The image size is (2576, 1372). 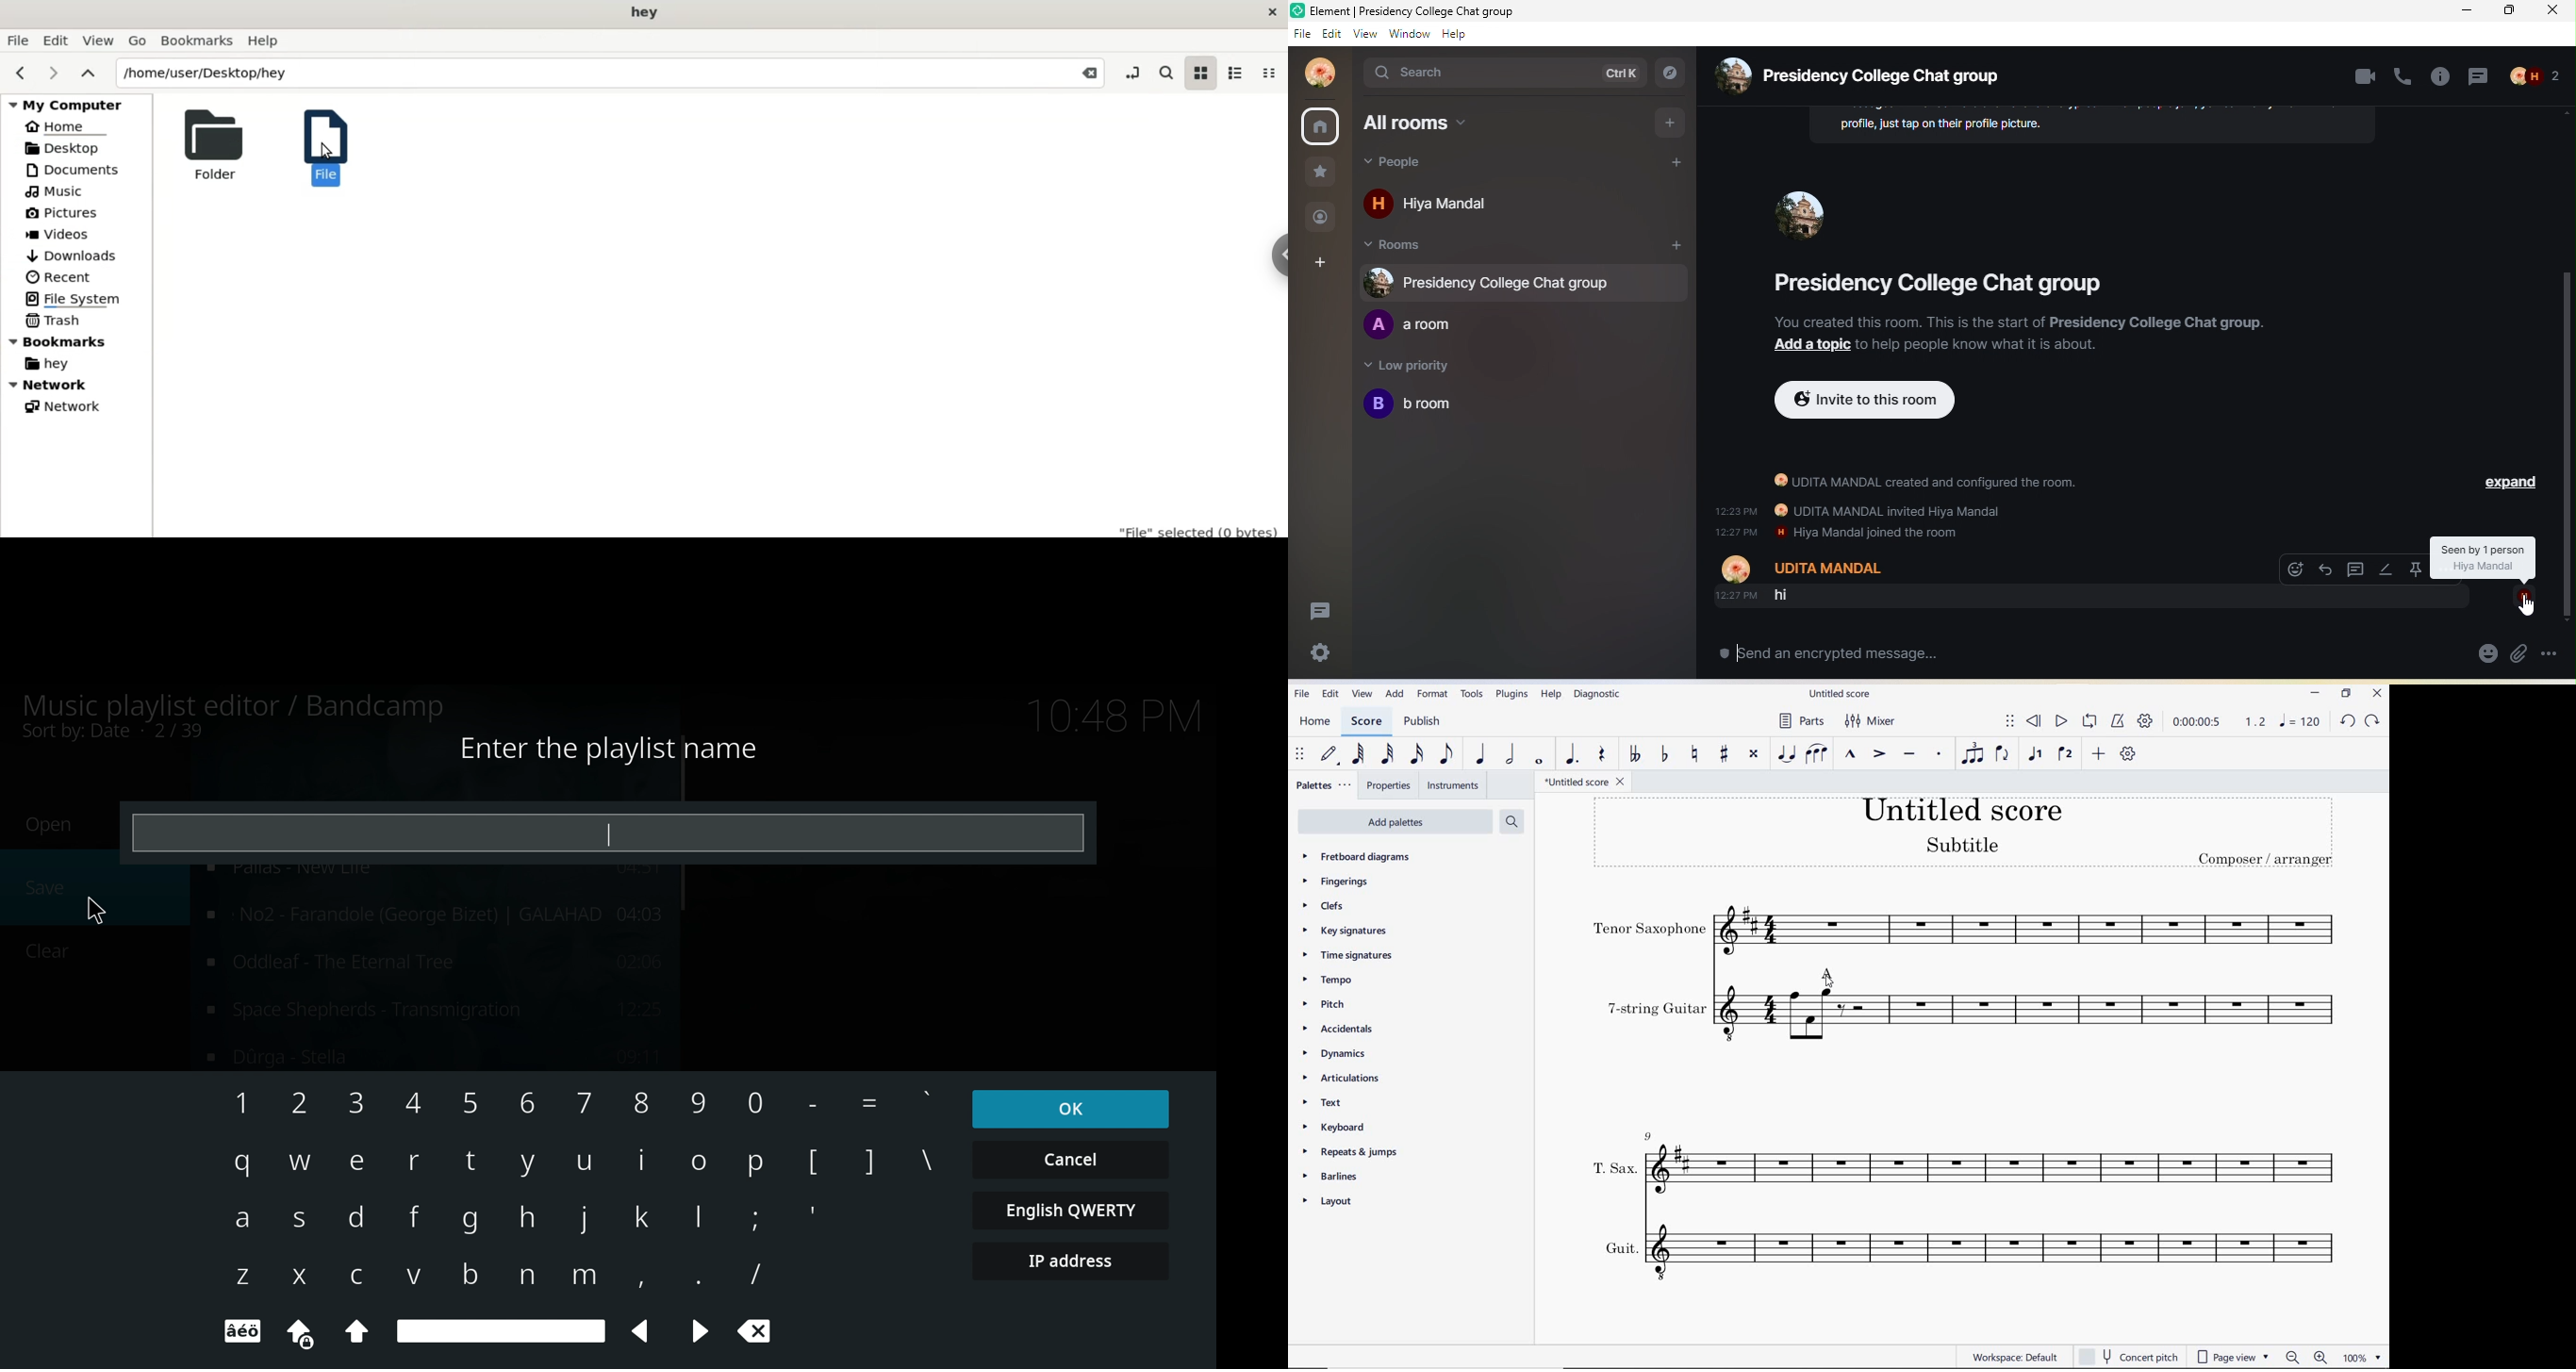 What do you see at coordinates (584, 1221) in the screenshot?
I see `keyboard` at bounding box center [584, 1221].